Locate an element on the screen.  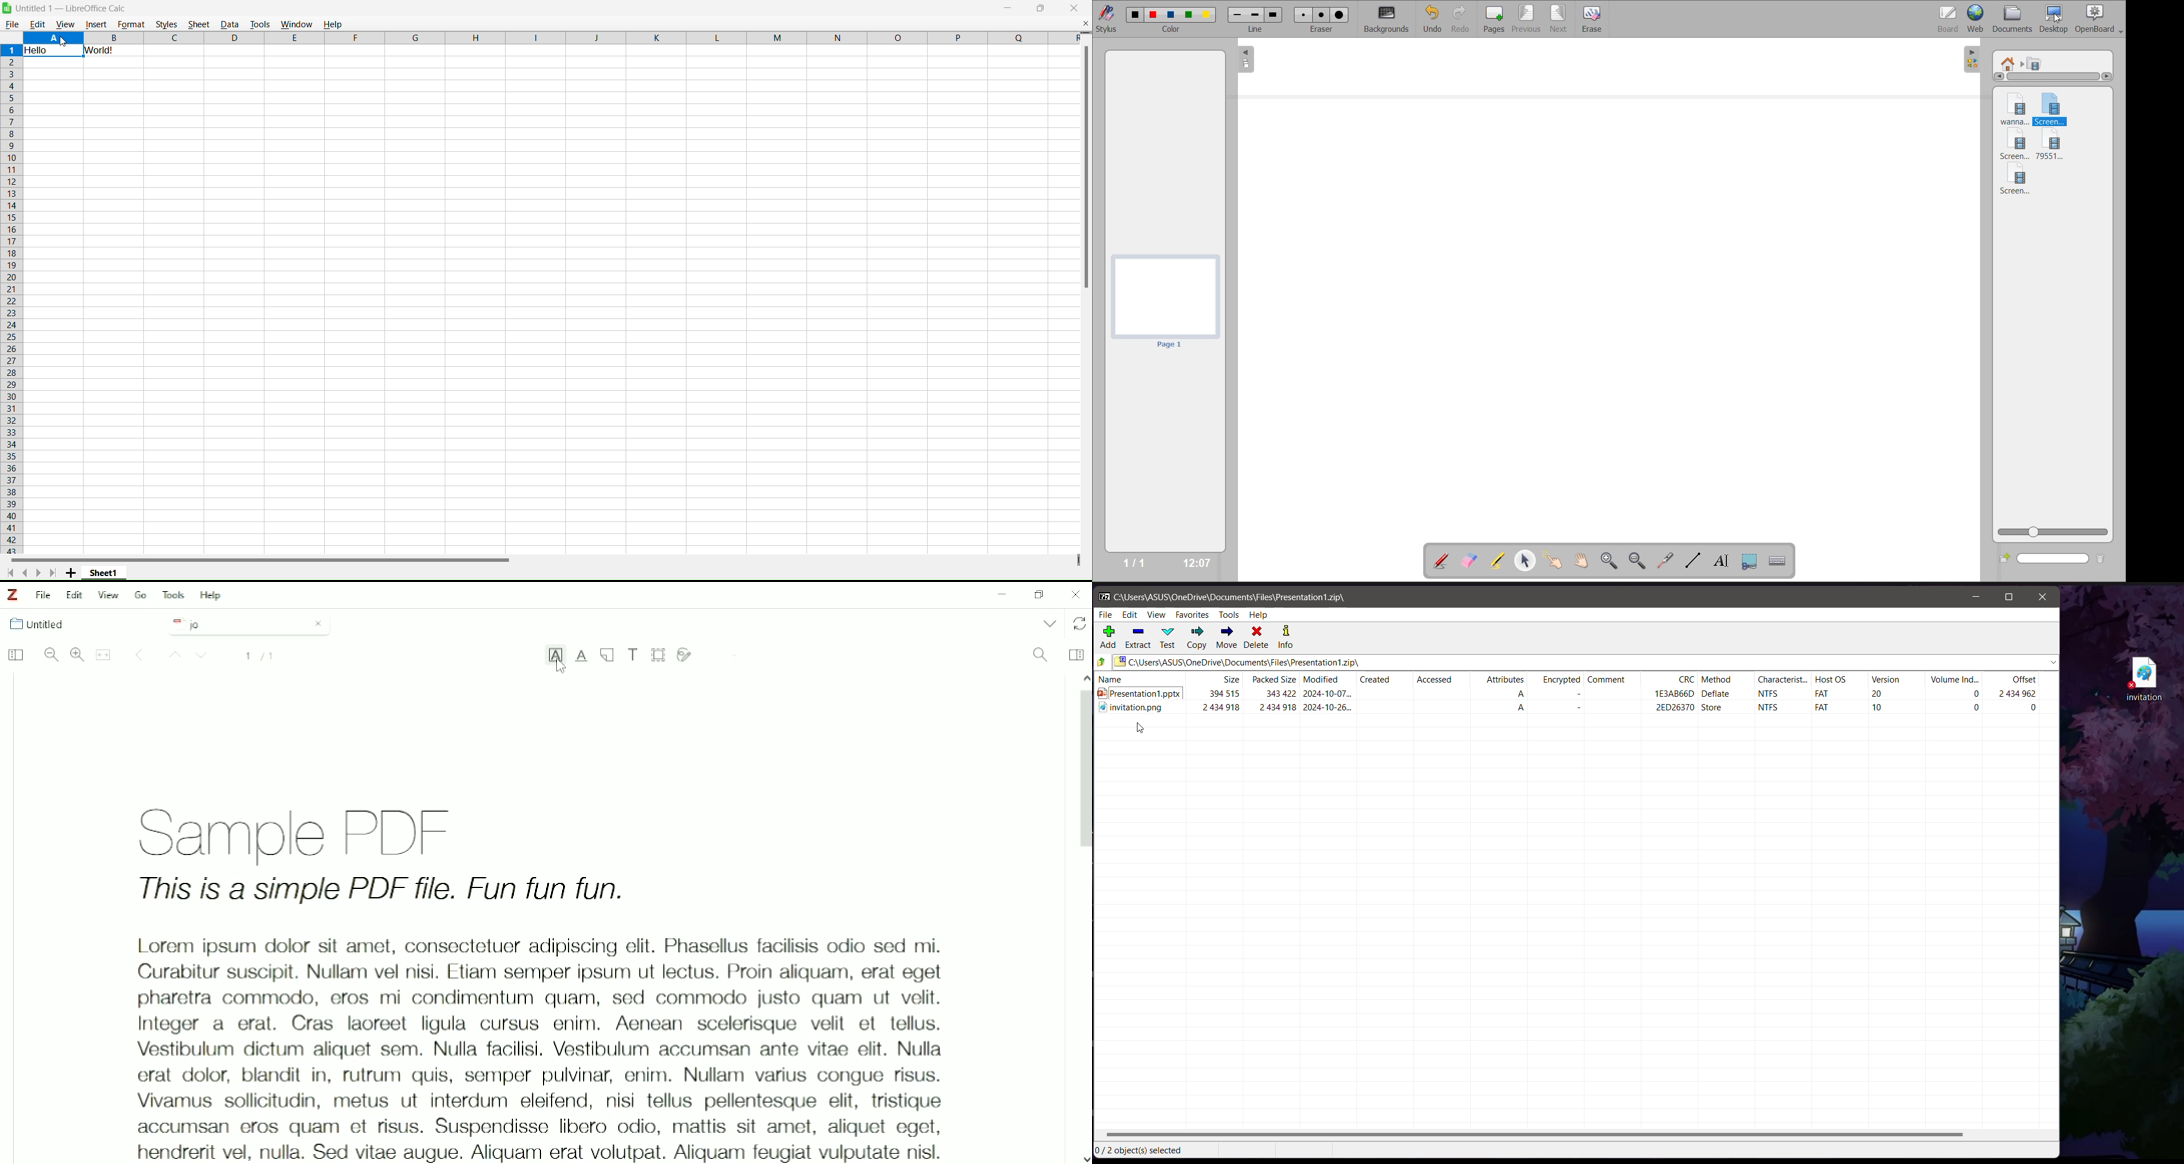
Data is located at coordinates (229, 24).